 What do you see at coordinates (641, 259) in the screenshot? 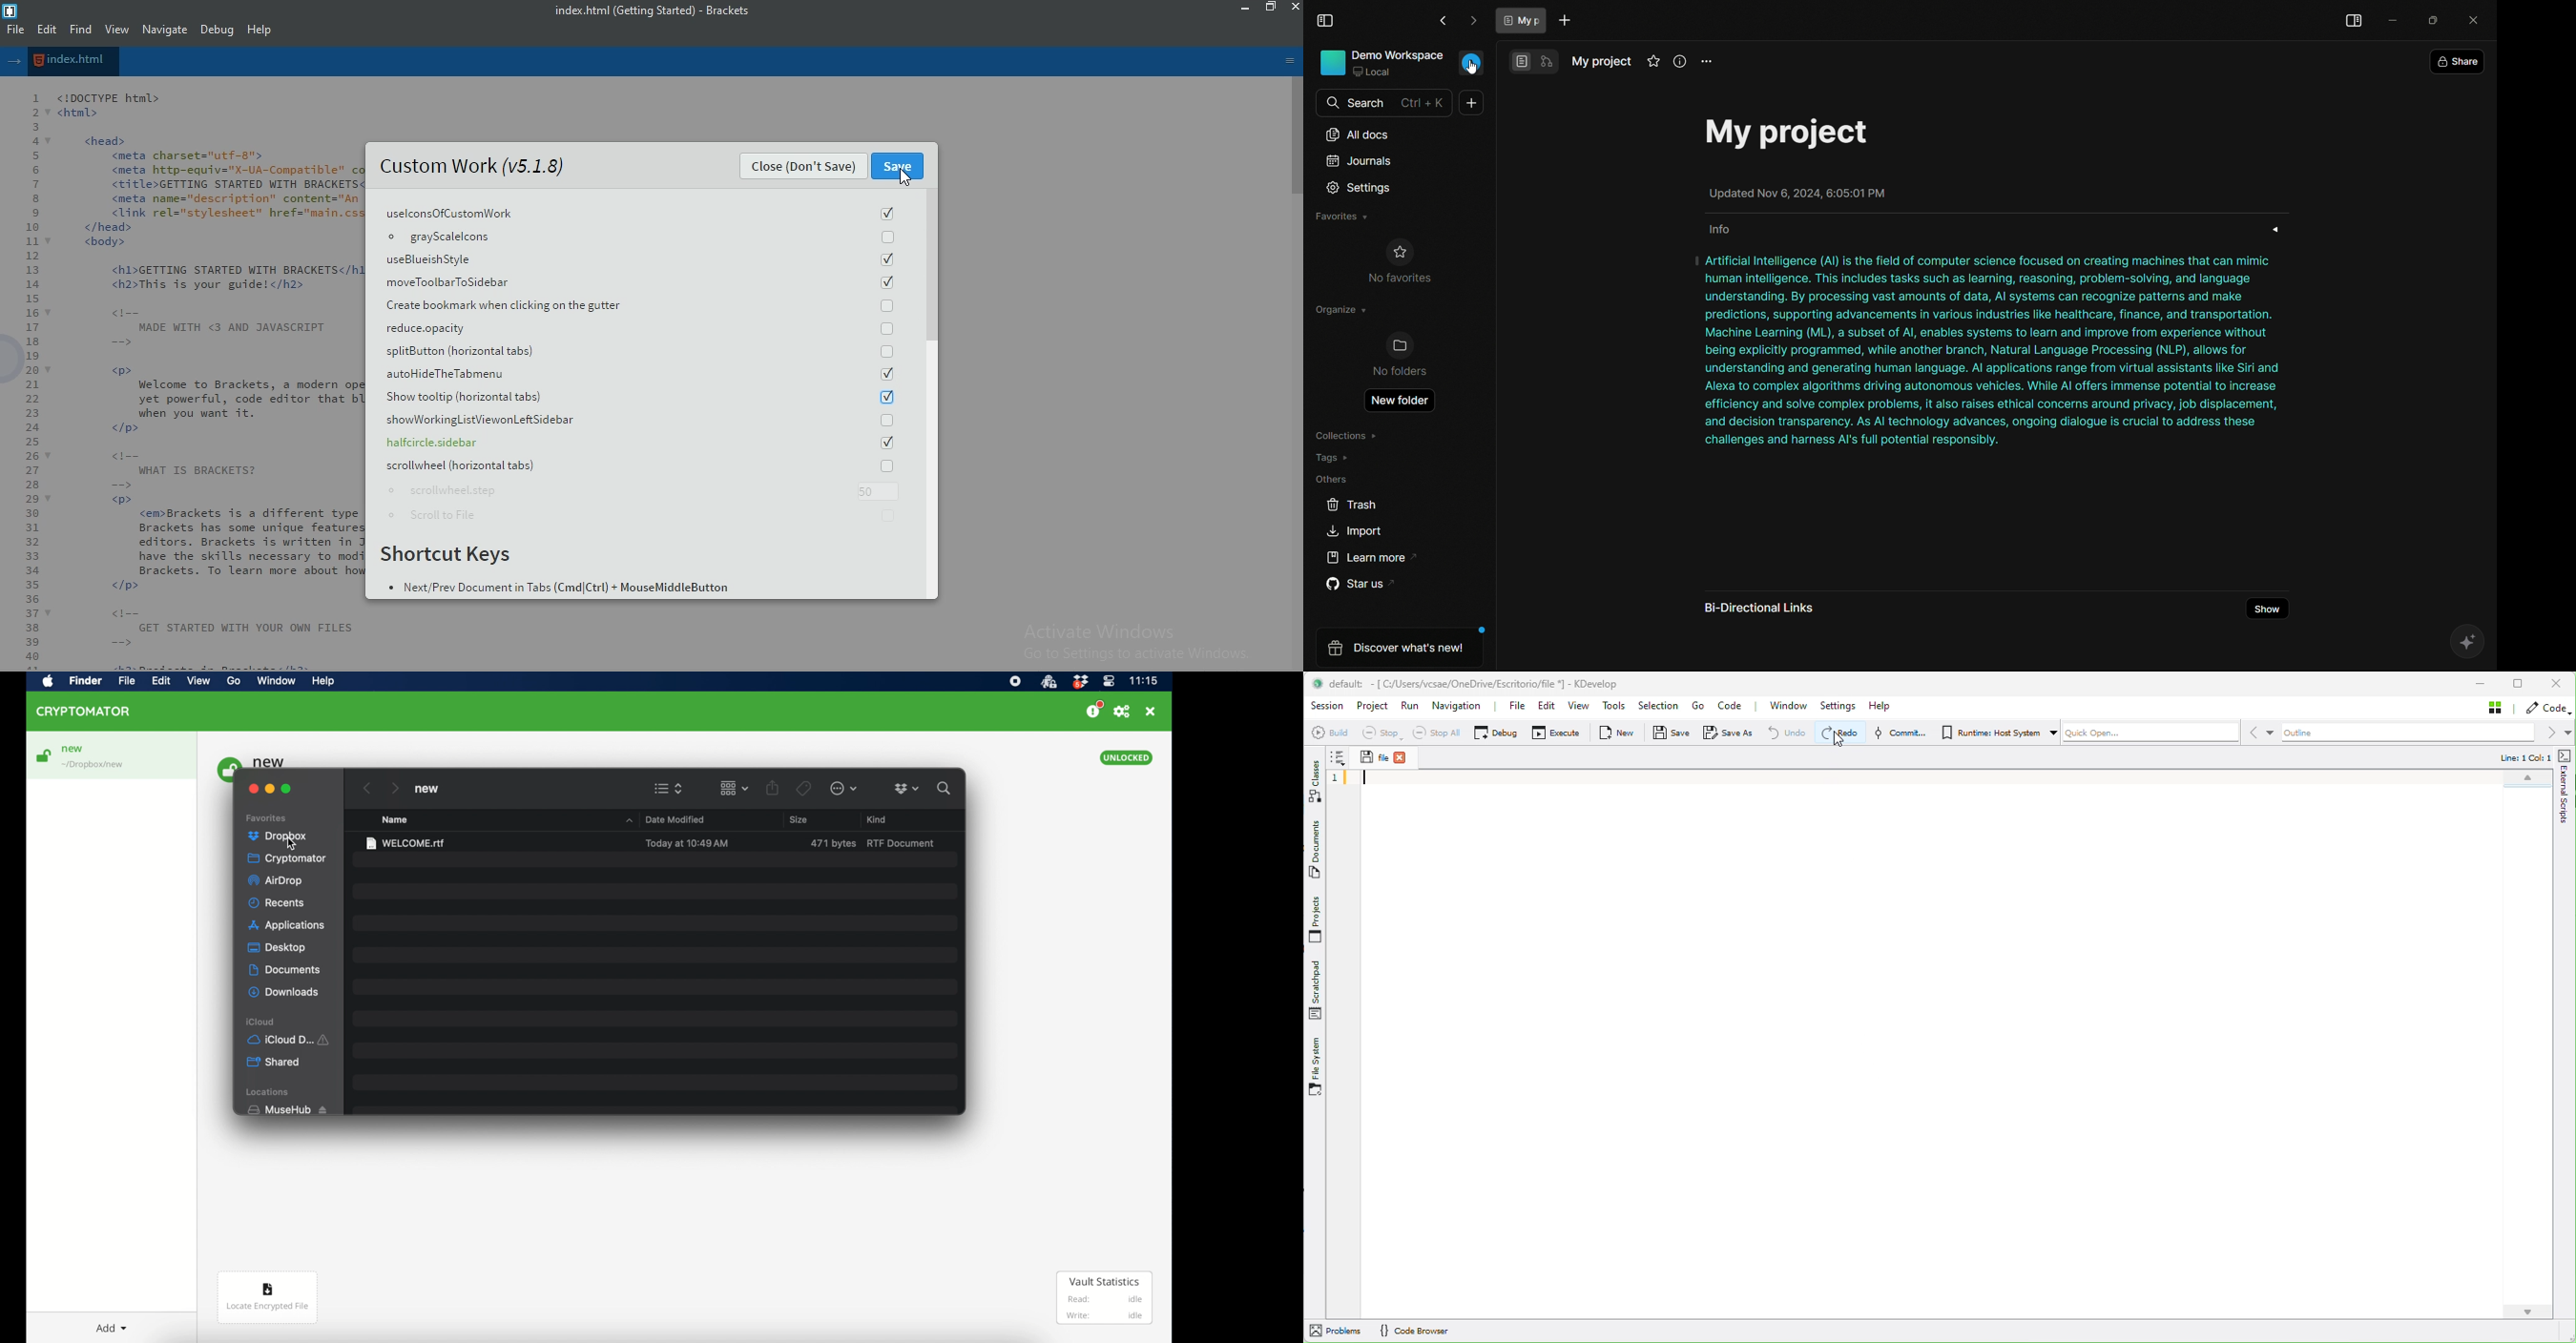
I see `useBlueish Style` at bounding box center [641, 259].